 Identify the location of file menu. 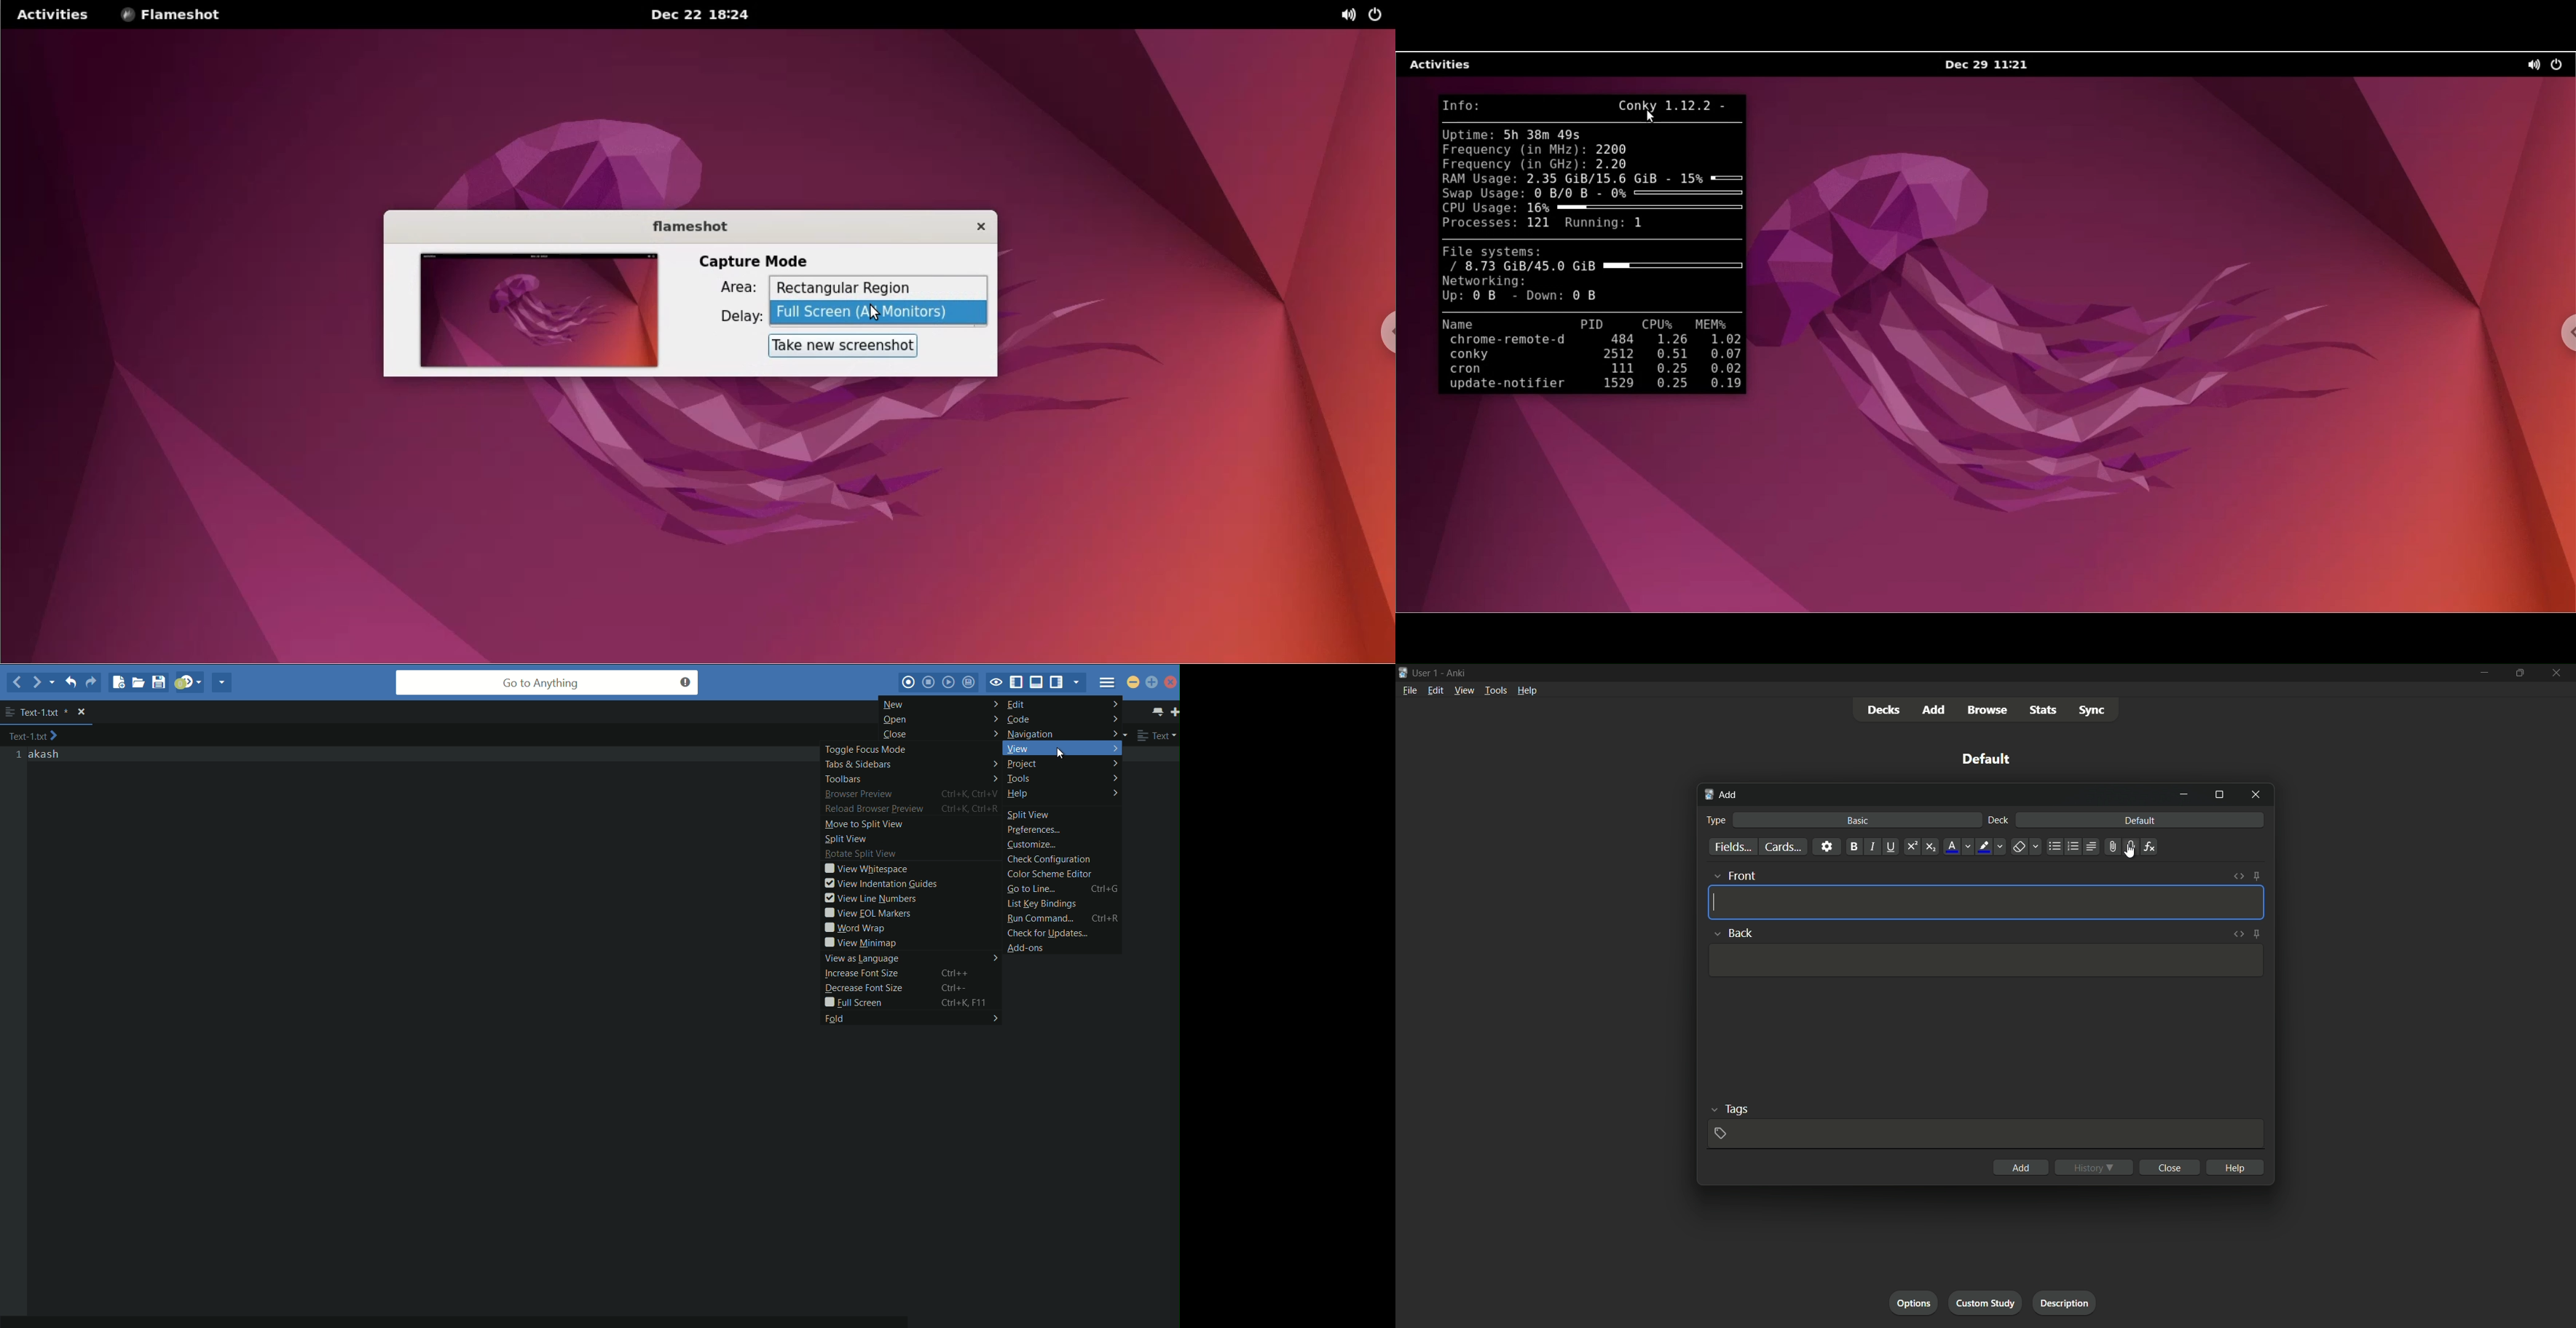
(1410, 690).